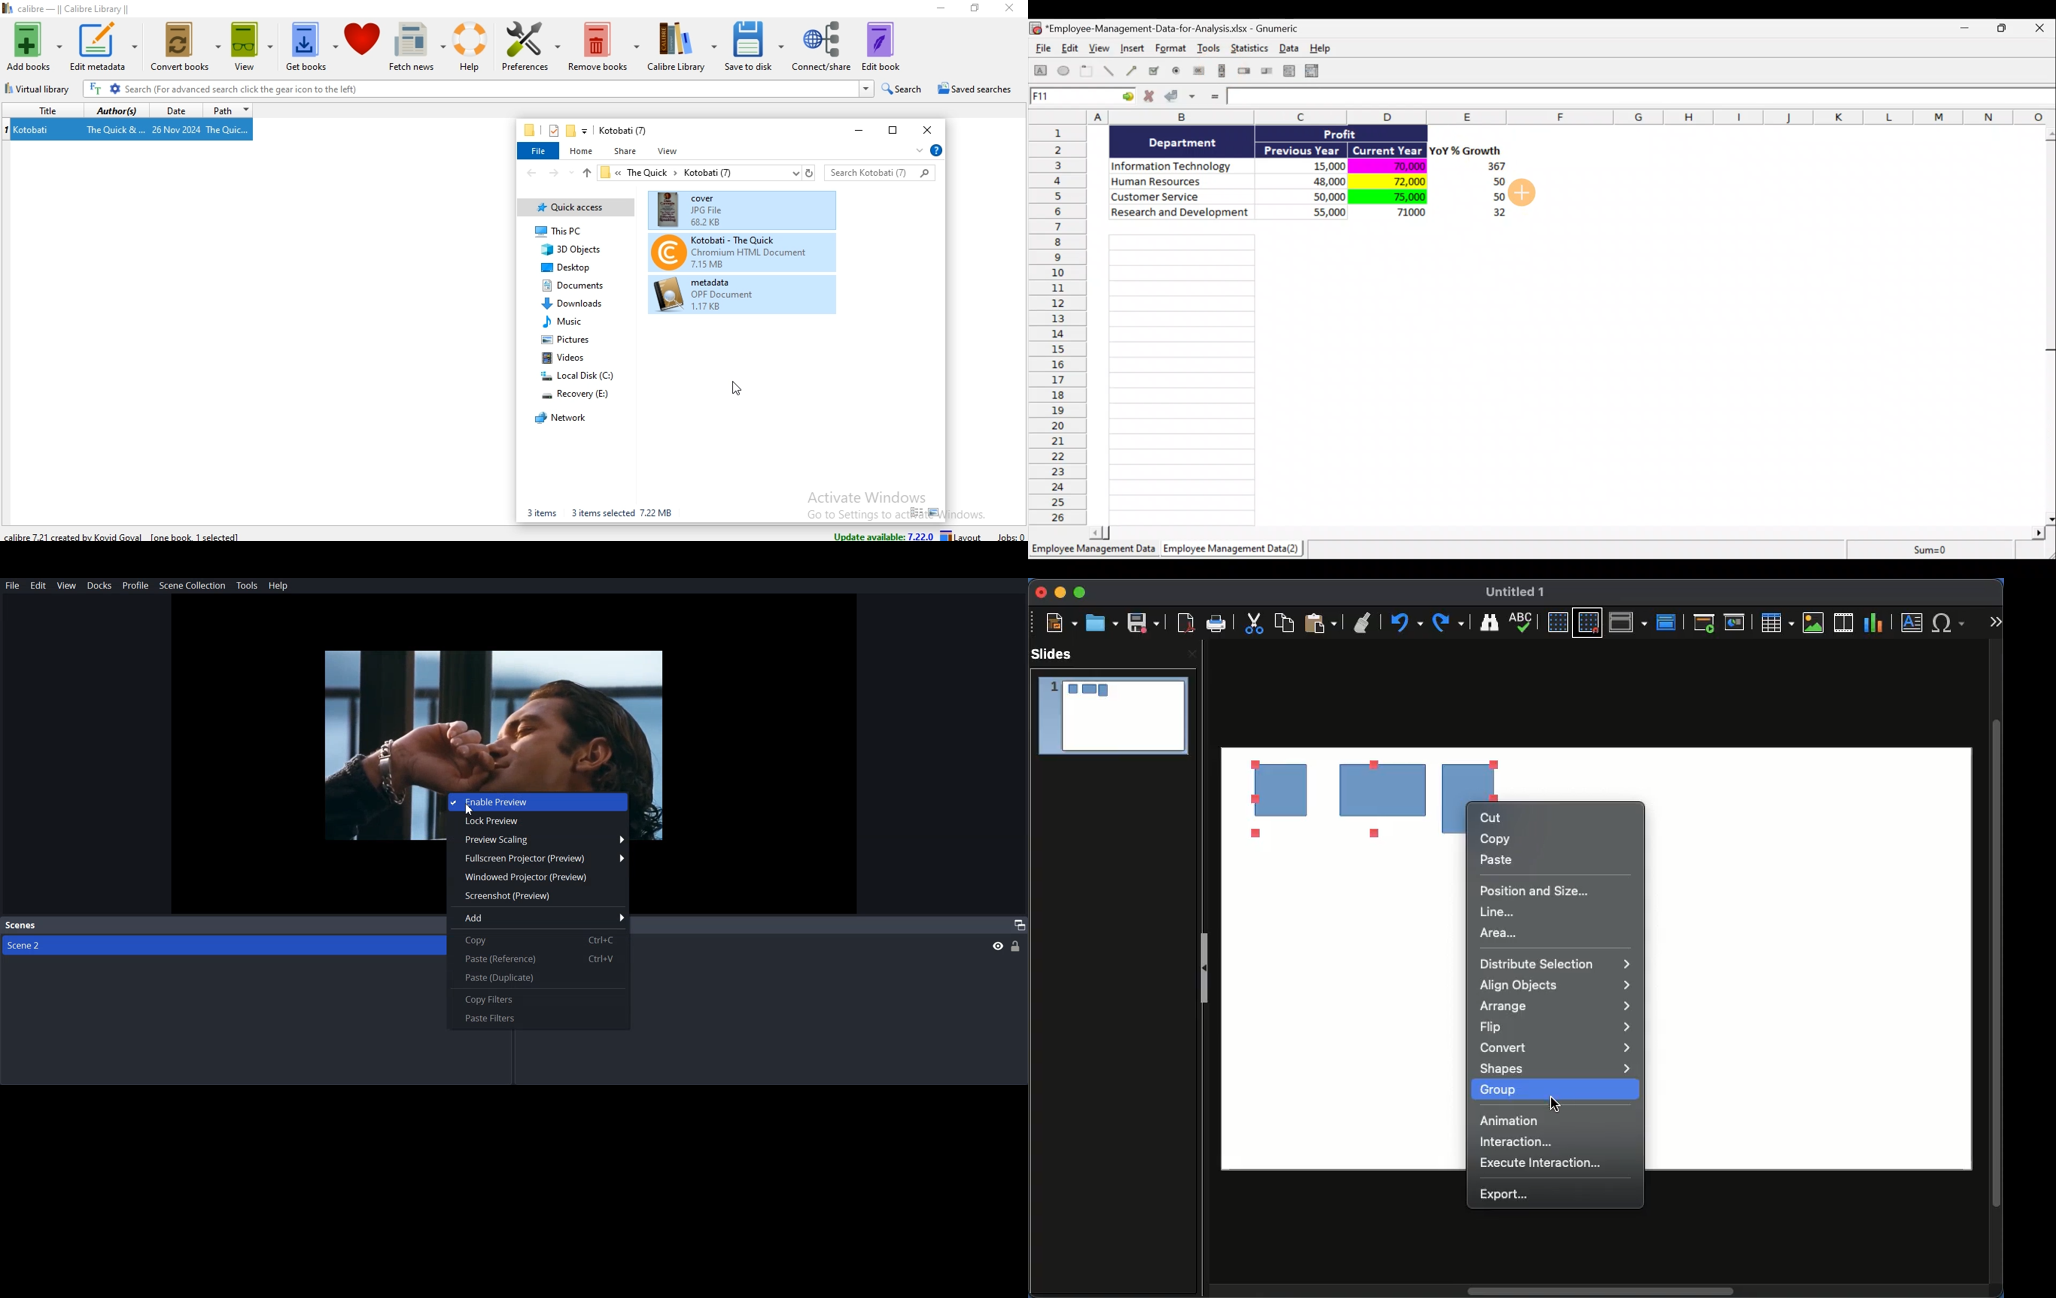  I want to click on search, so click(902, 87).